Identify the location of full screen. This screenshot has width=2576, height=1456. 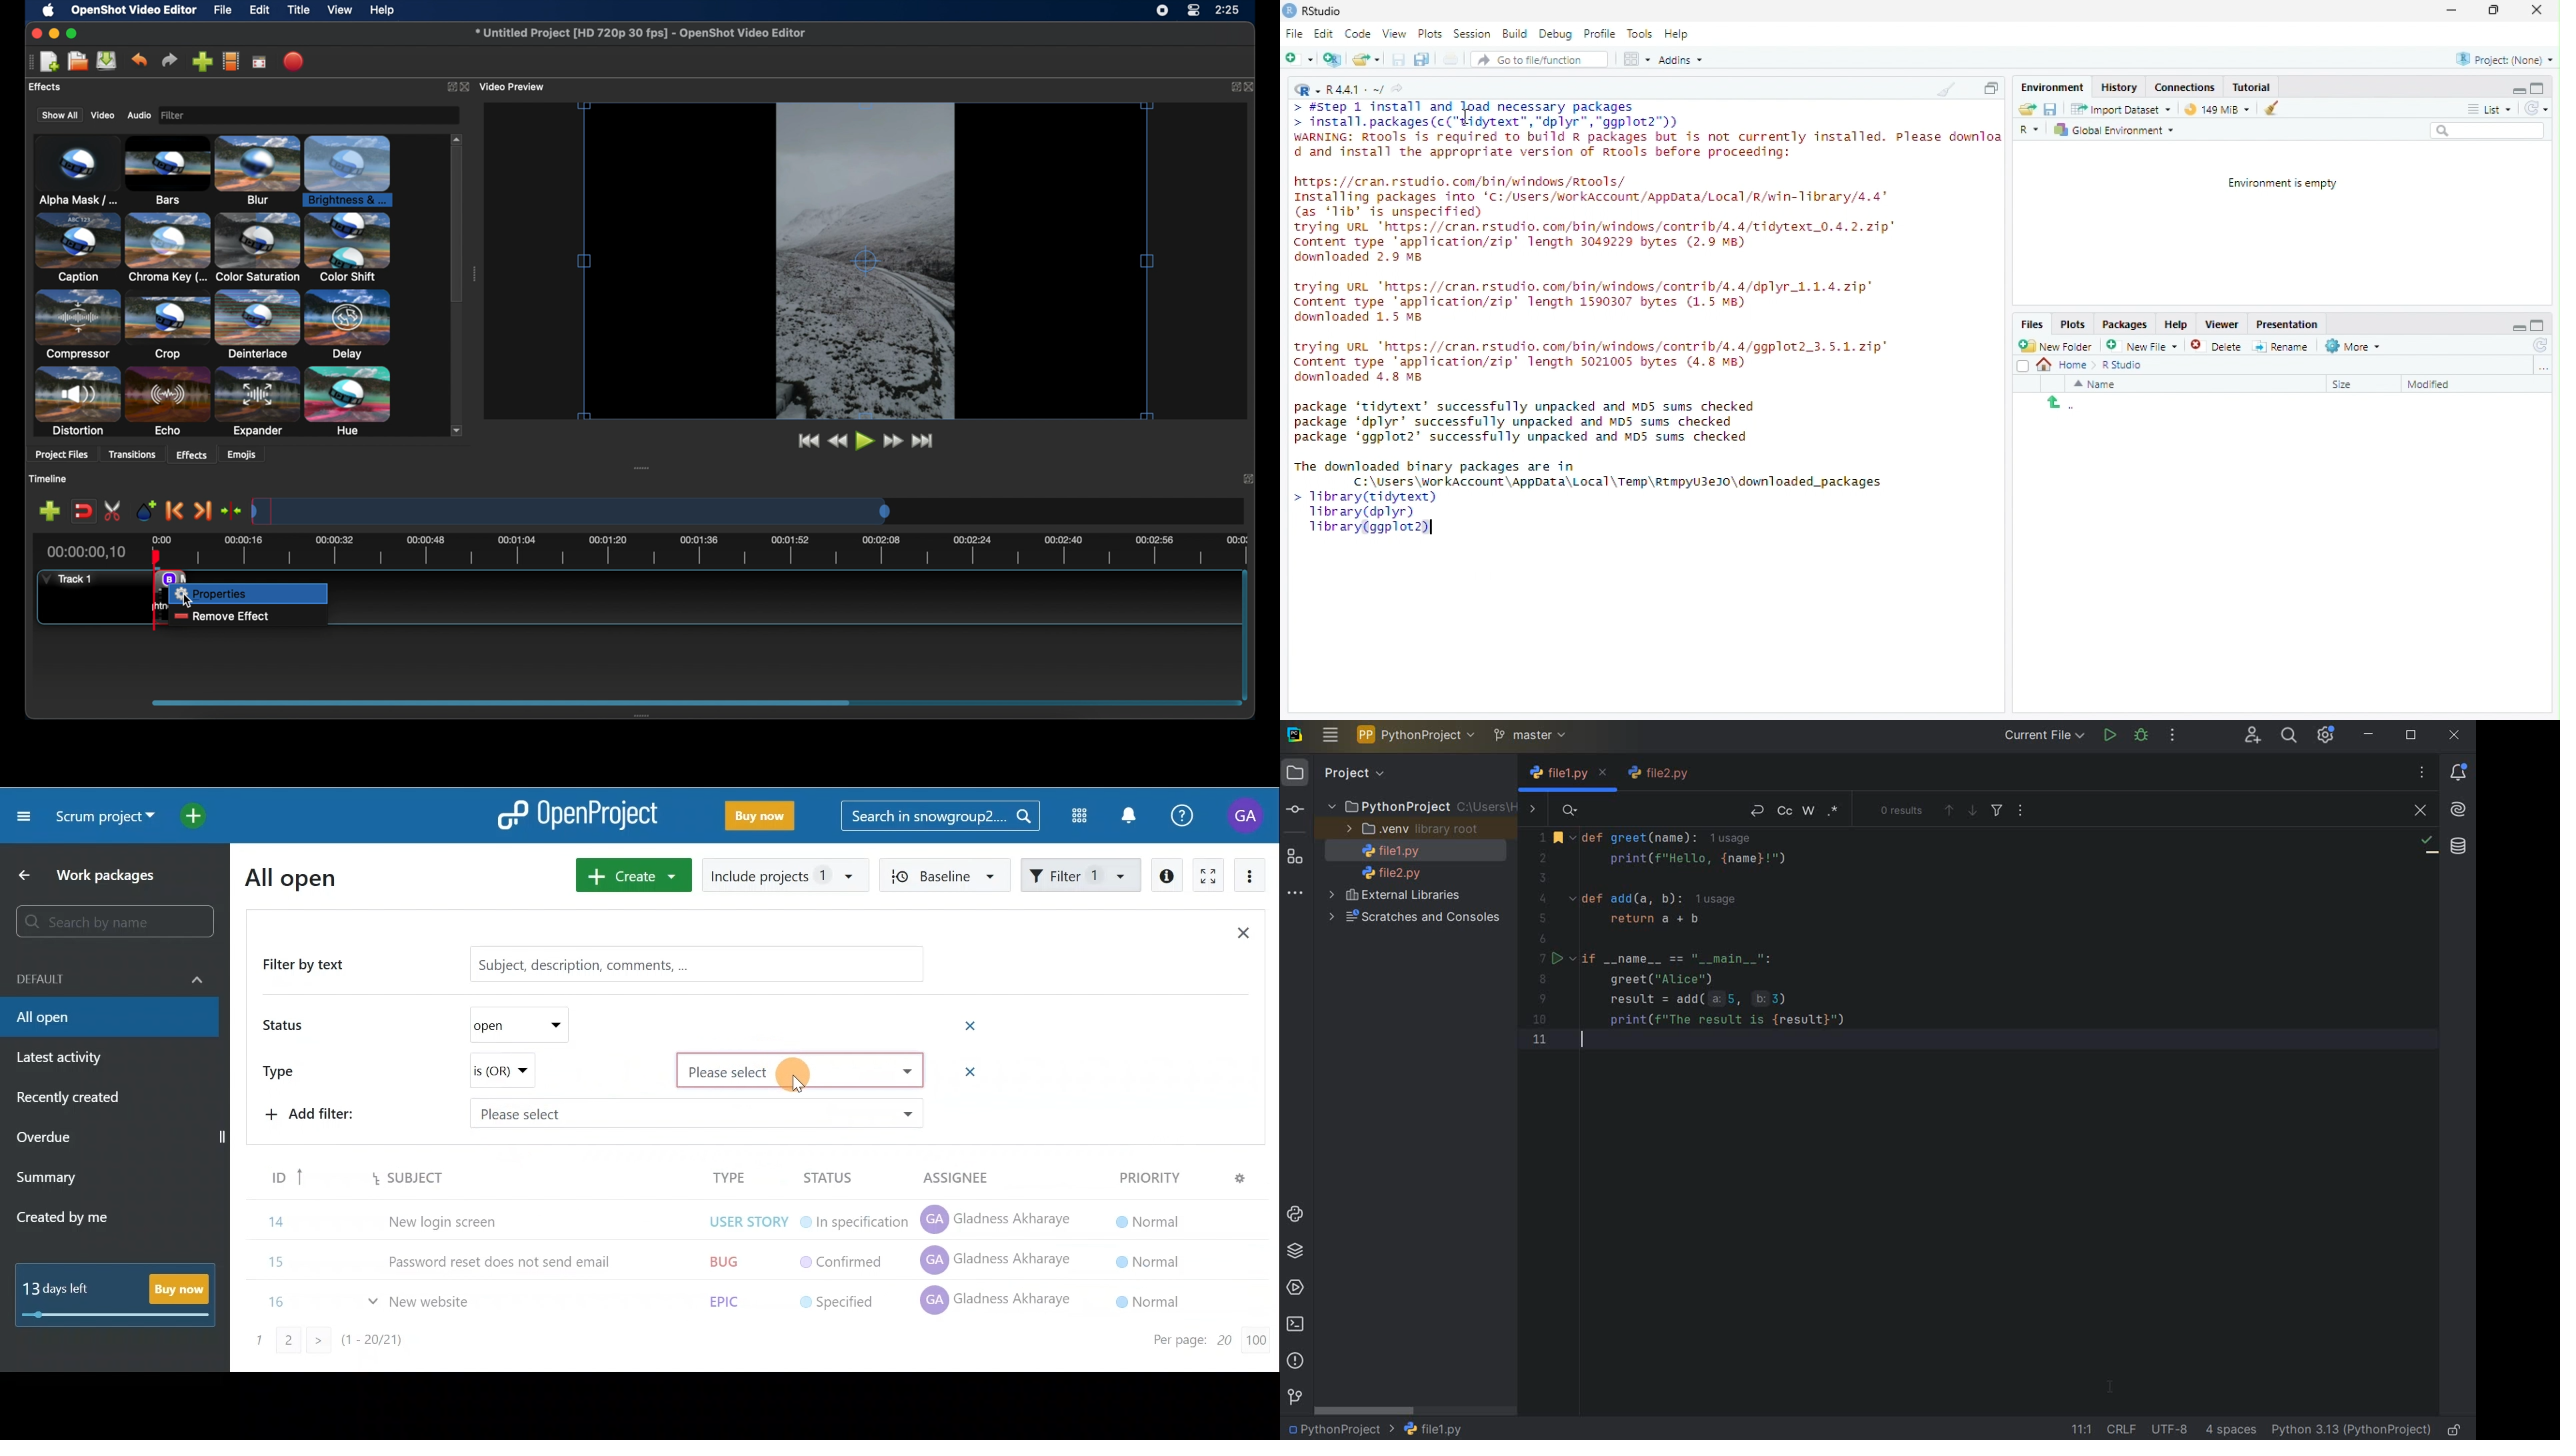
(259, 63).